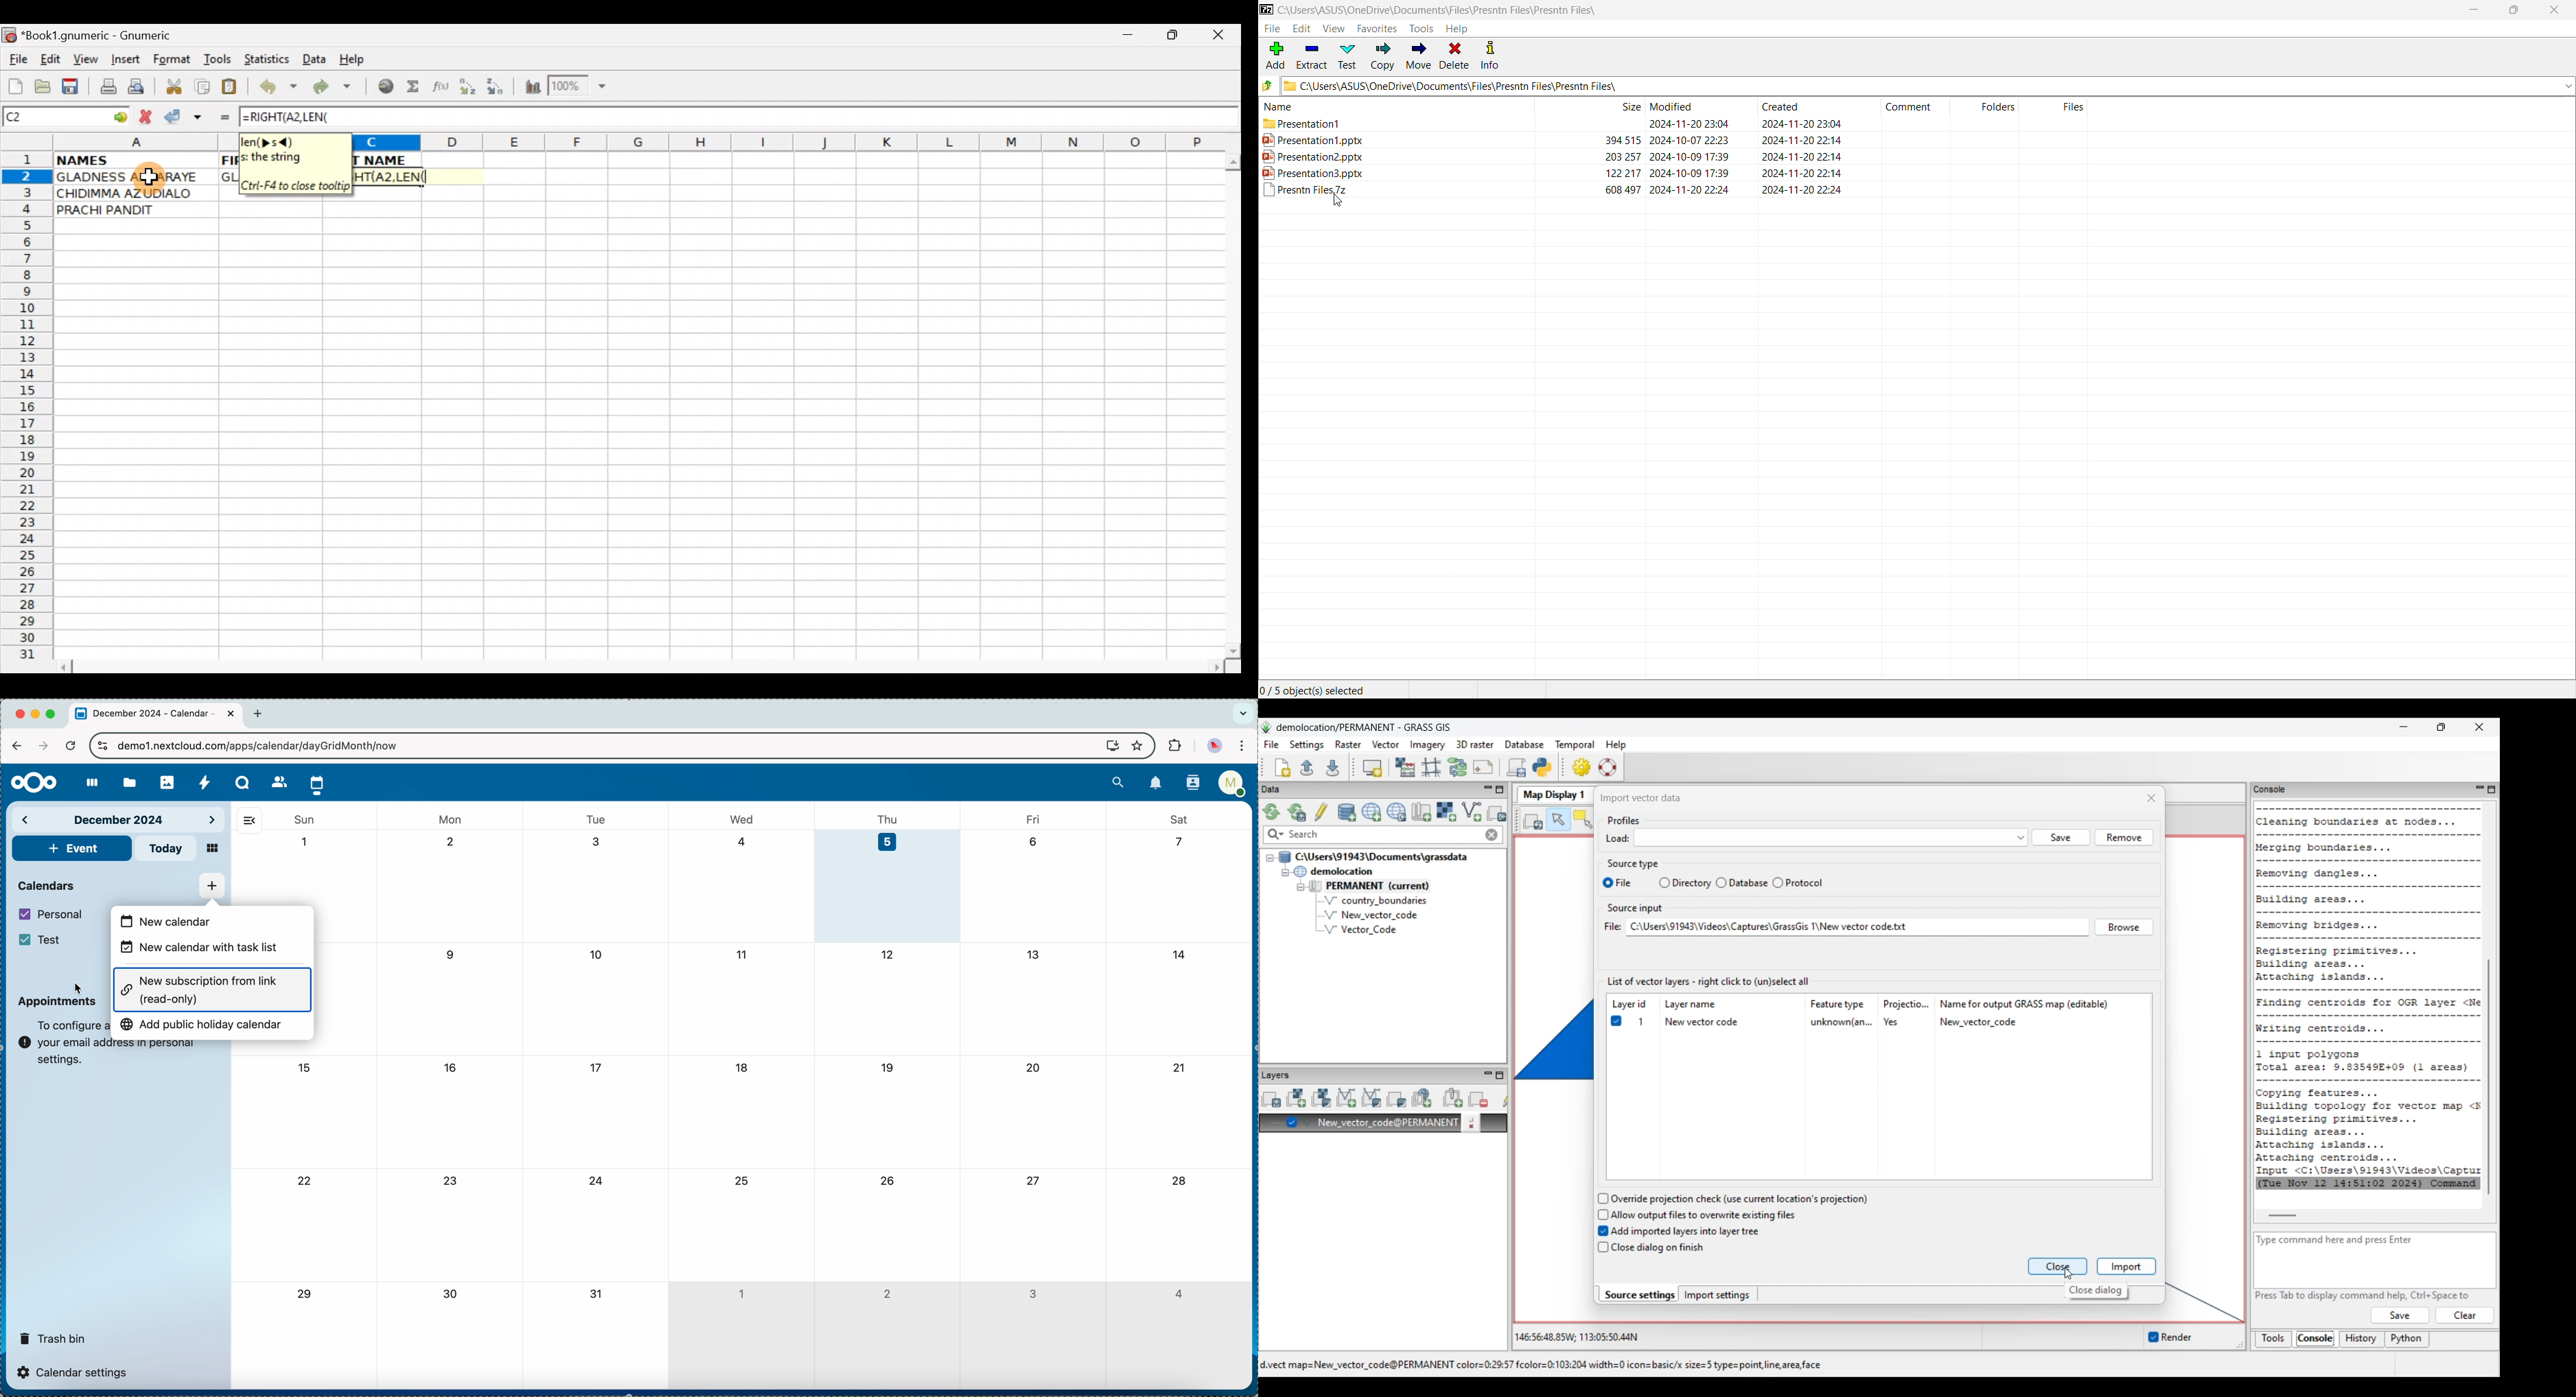 The height and width of the screenshot is (1400, 2576). What do you see at coordinates (296, 165) in the screenshot?
I see `en(>s<)s; the string. Ctrl+F4 to close tooltip.` at bounding box center [296, 165].